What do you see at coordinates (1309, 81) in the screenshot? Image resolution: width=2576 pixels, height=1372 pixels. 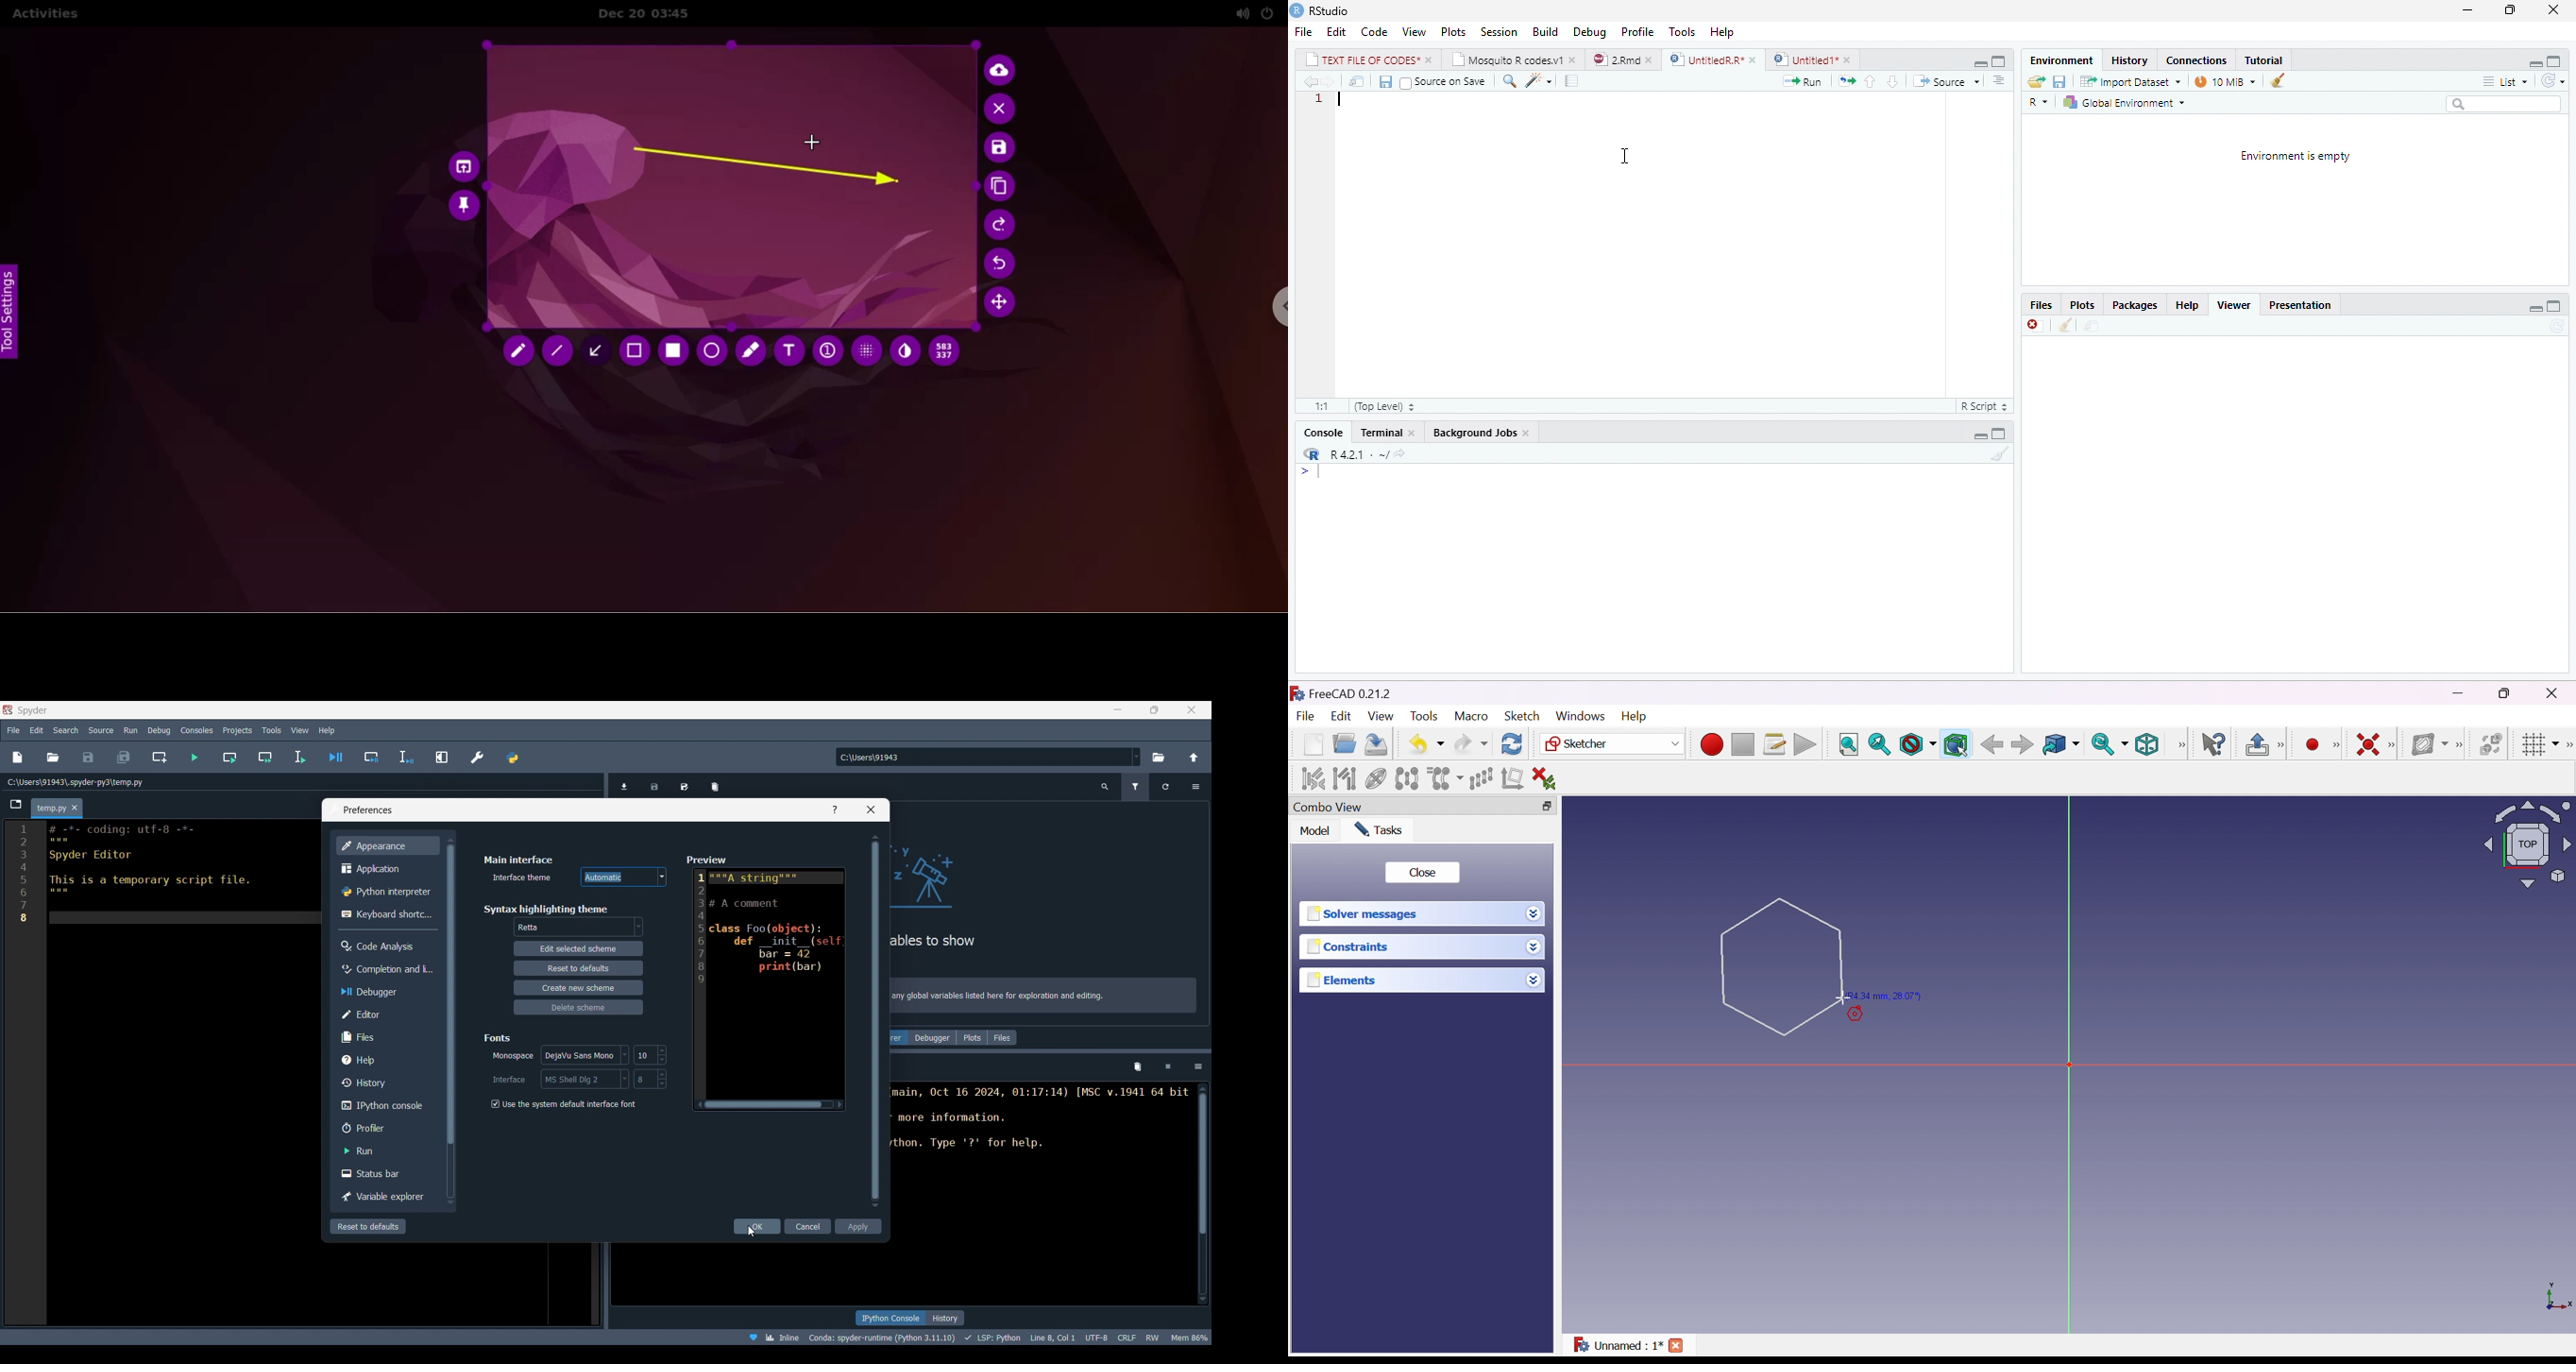 I see `previous ` at bounding box center [1309, 81].